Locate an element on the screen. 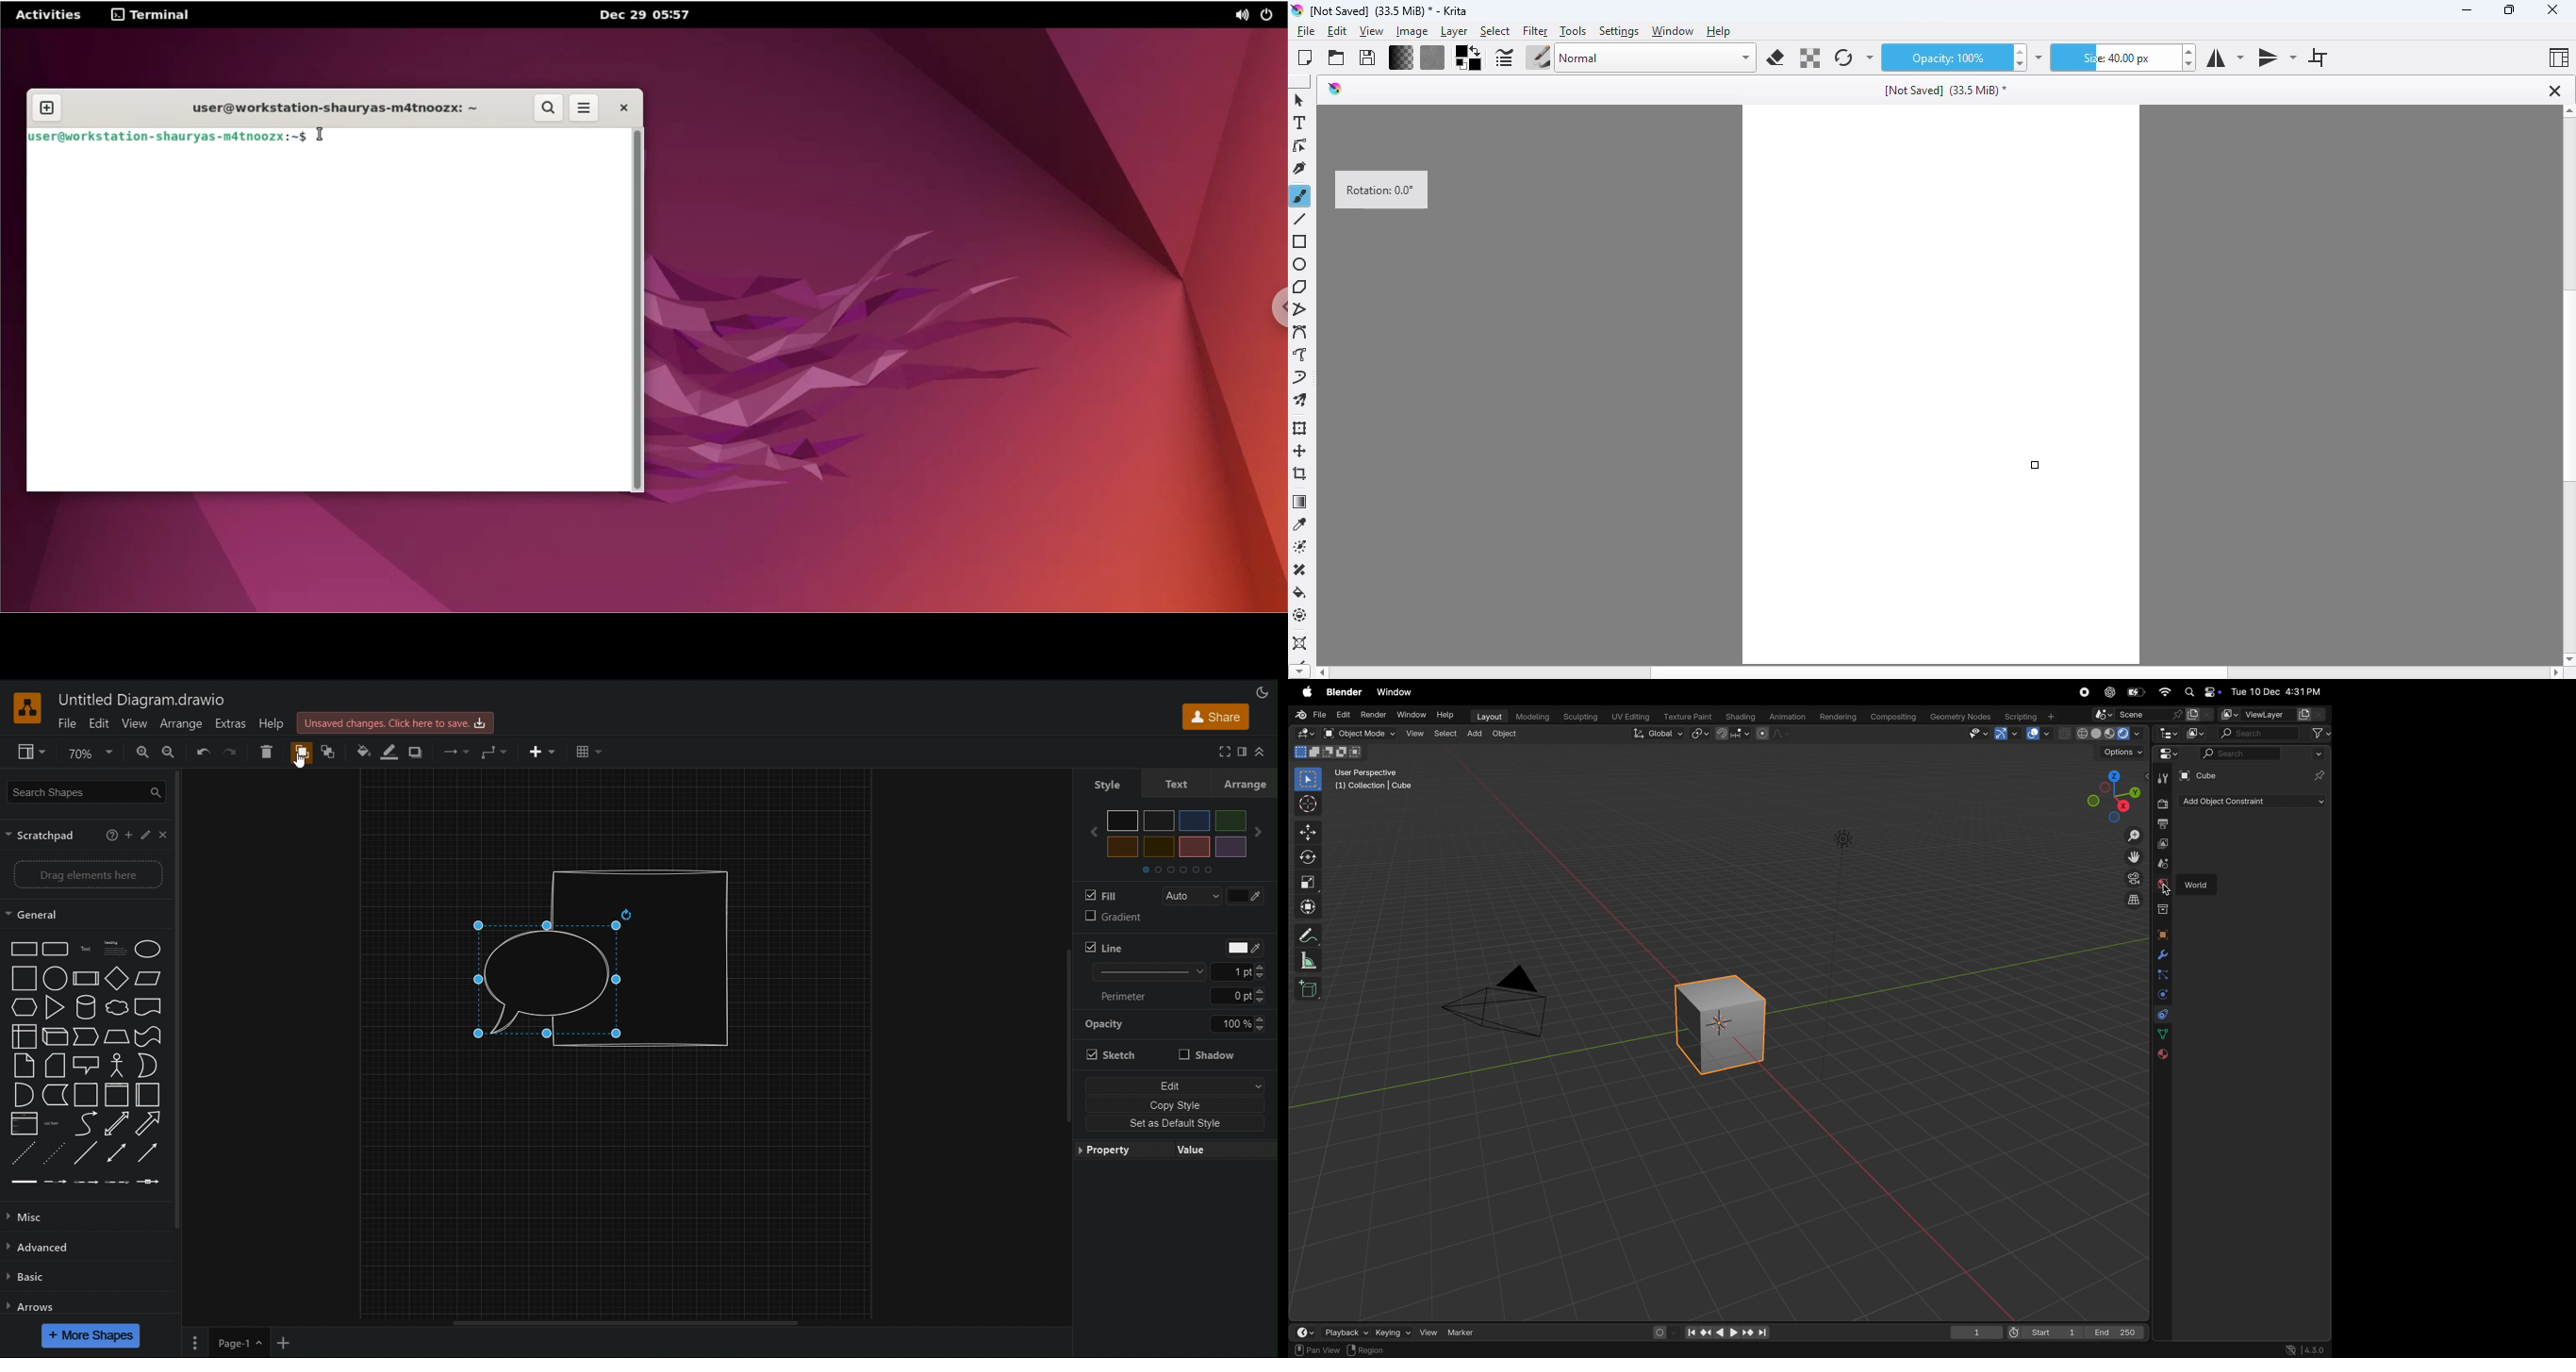  Misc  is located at coordinates (84, 1218).